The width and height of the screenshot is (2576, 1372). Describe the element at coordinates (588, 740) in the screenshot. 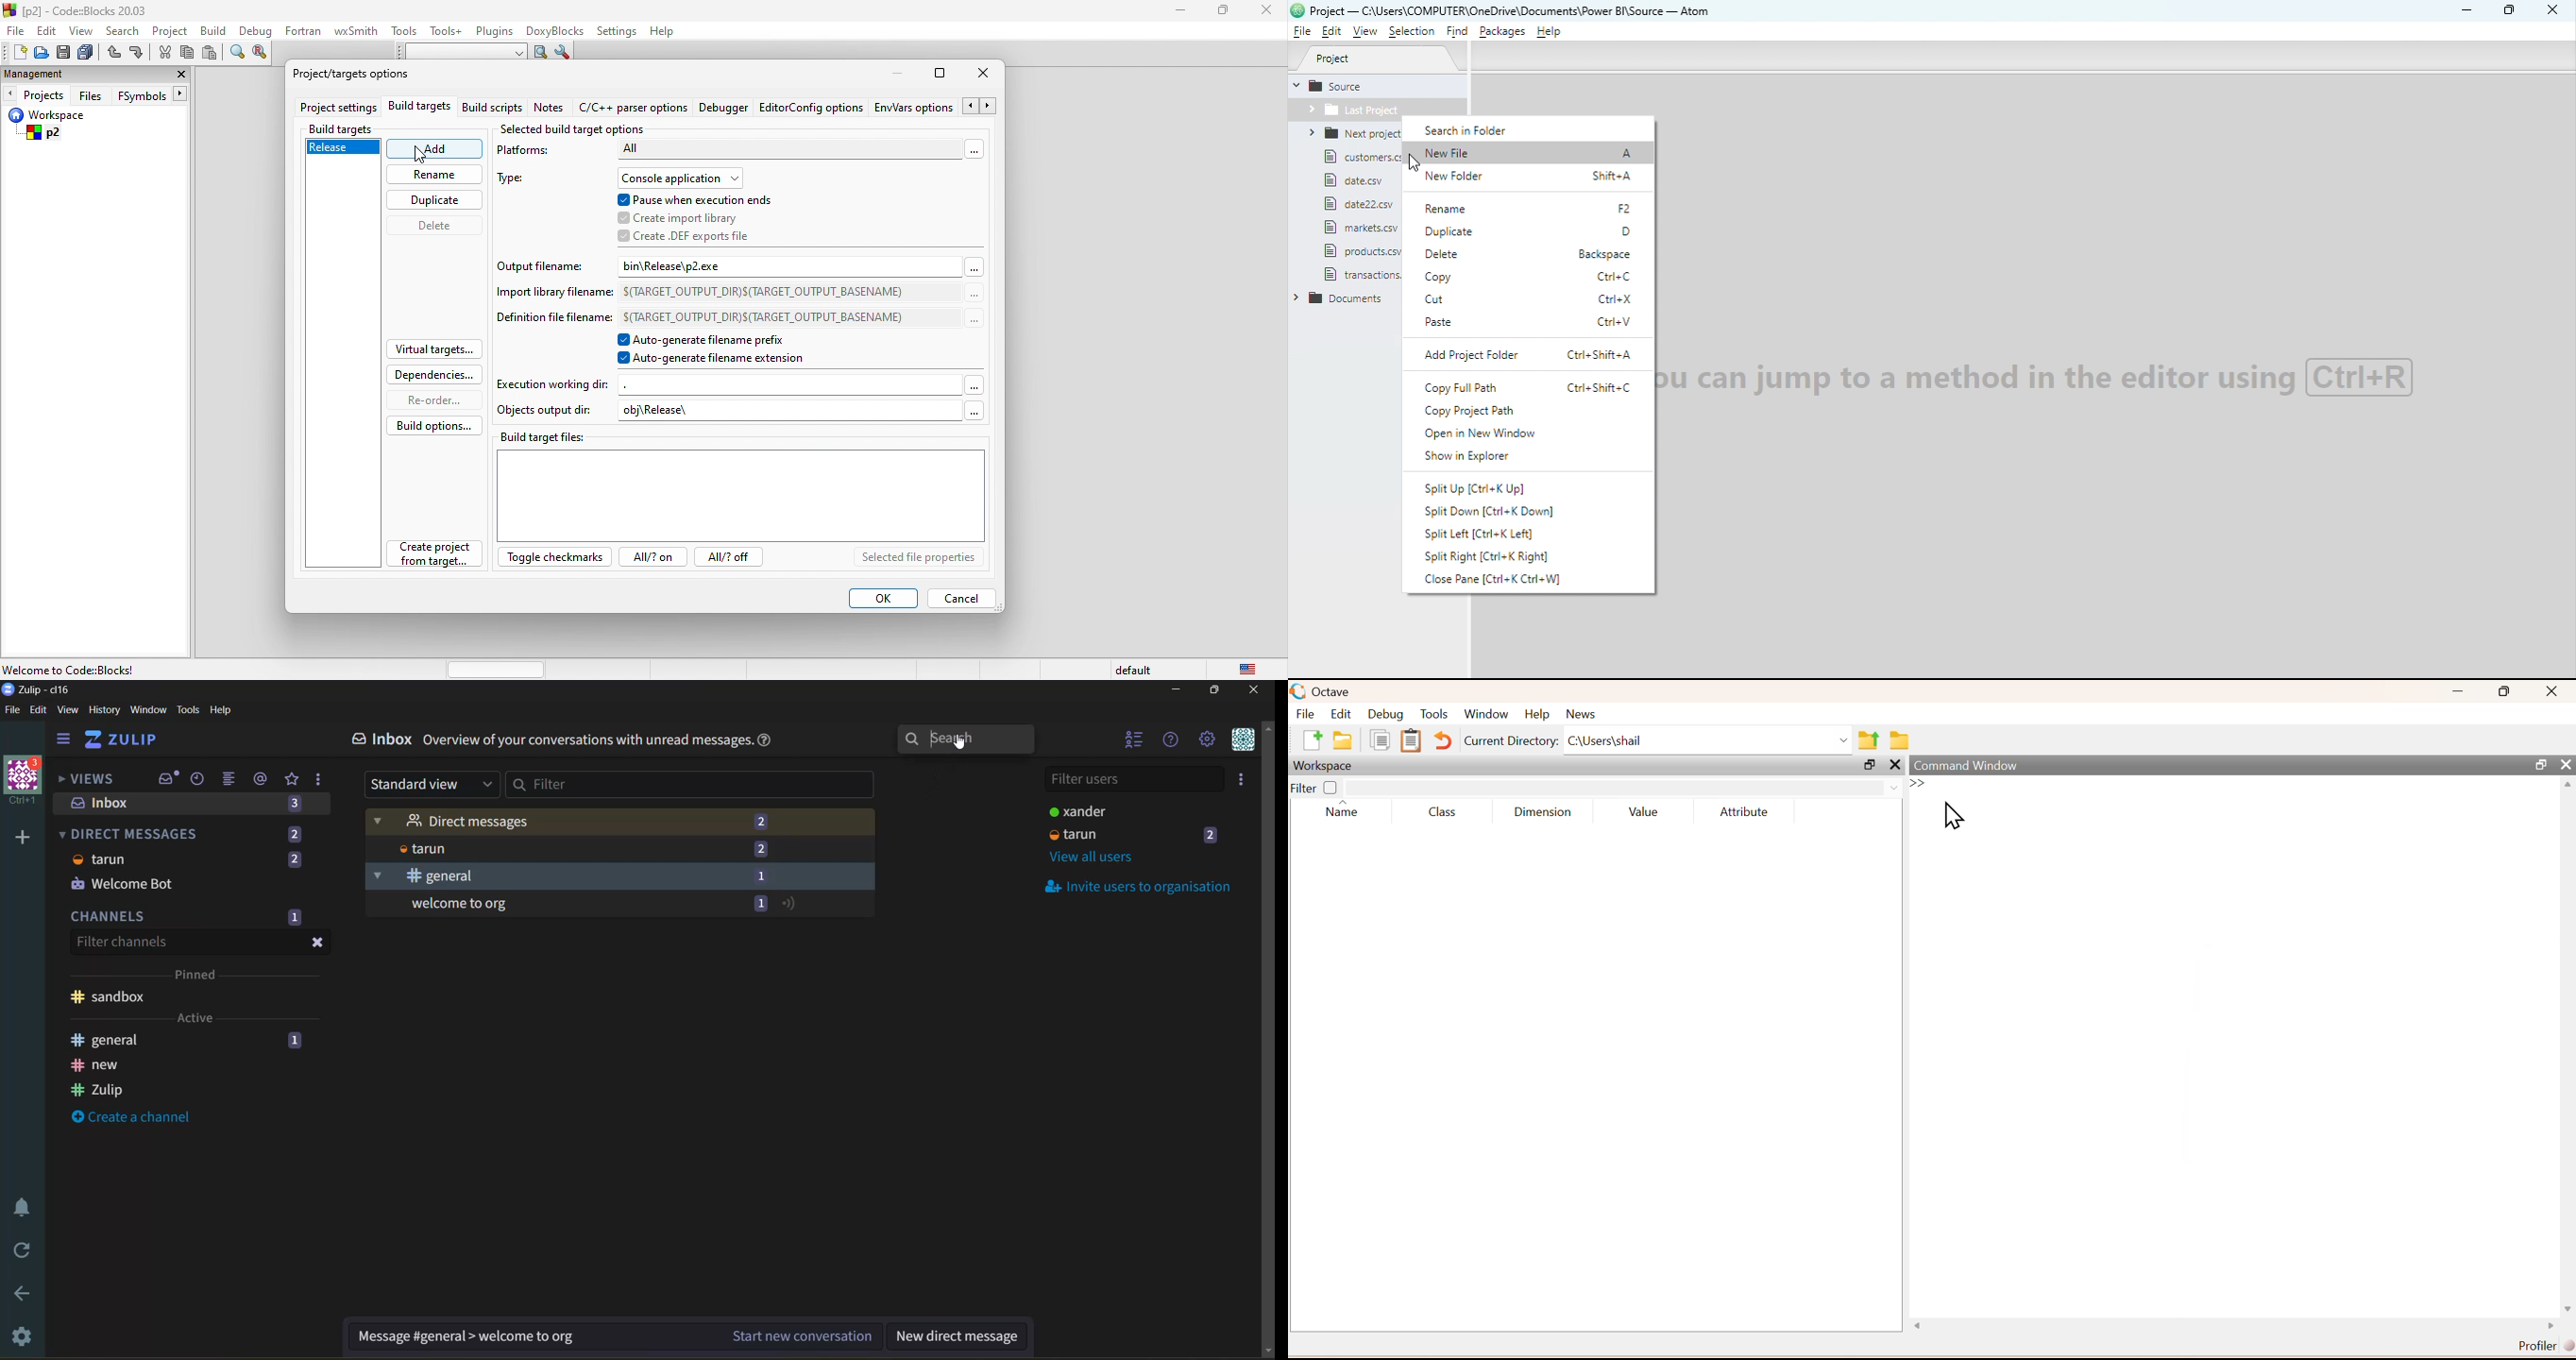

I see `Overview of your conversations with unread messages` at that location.